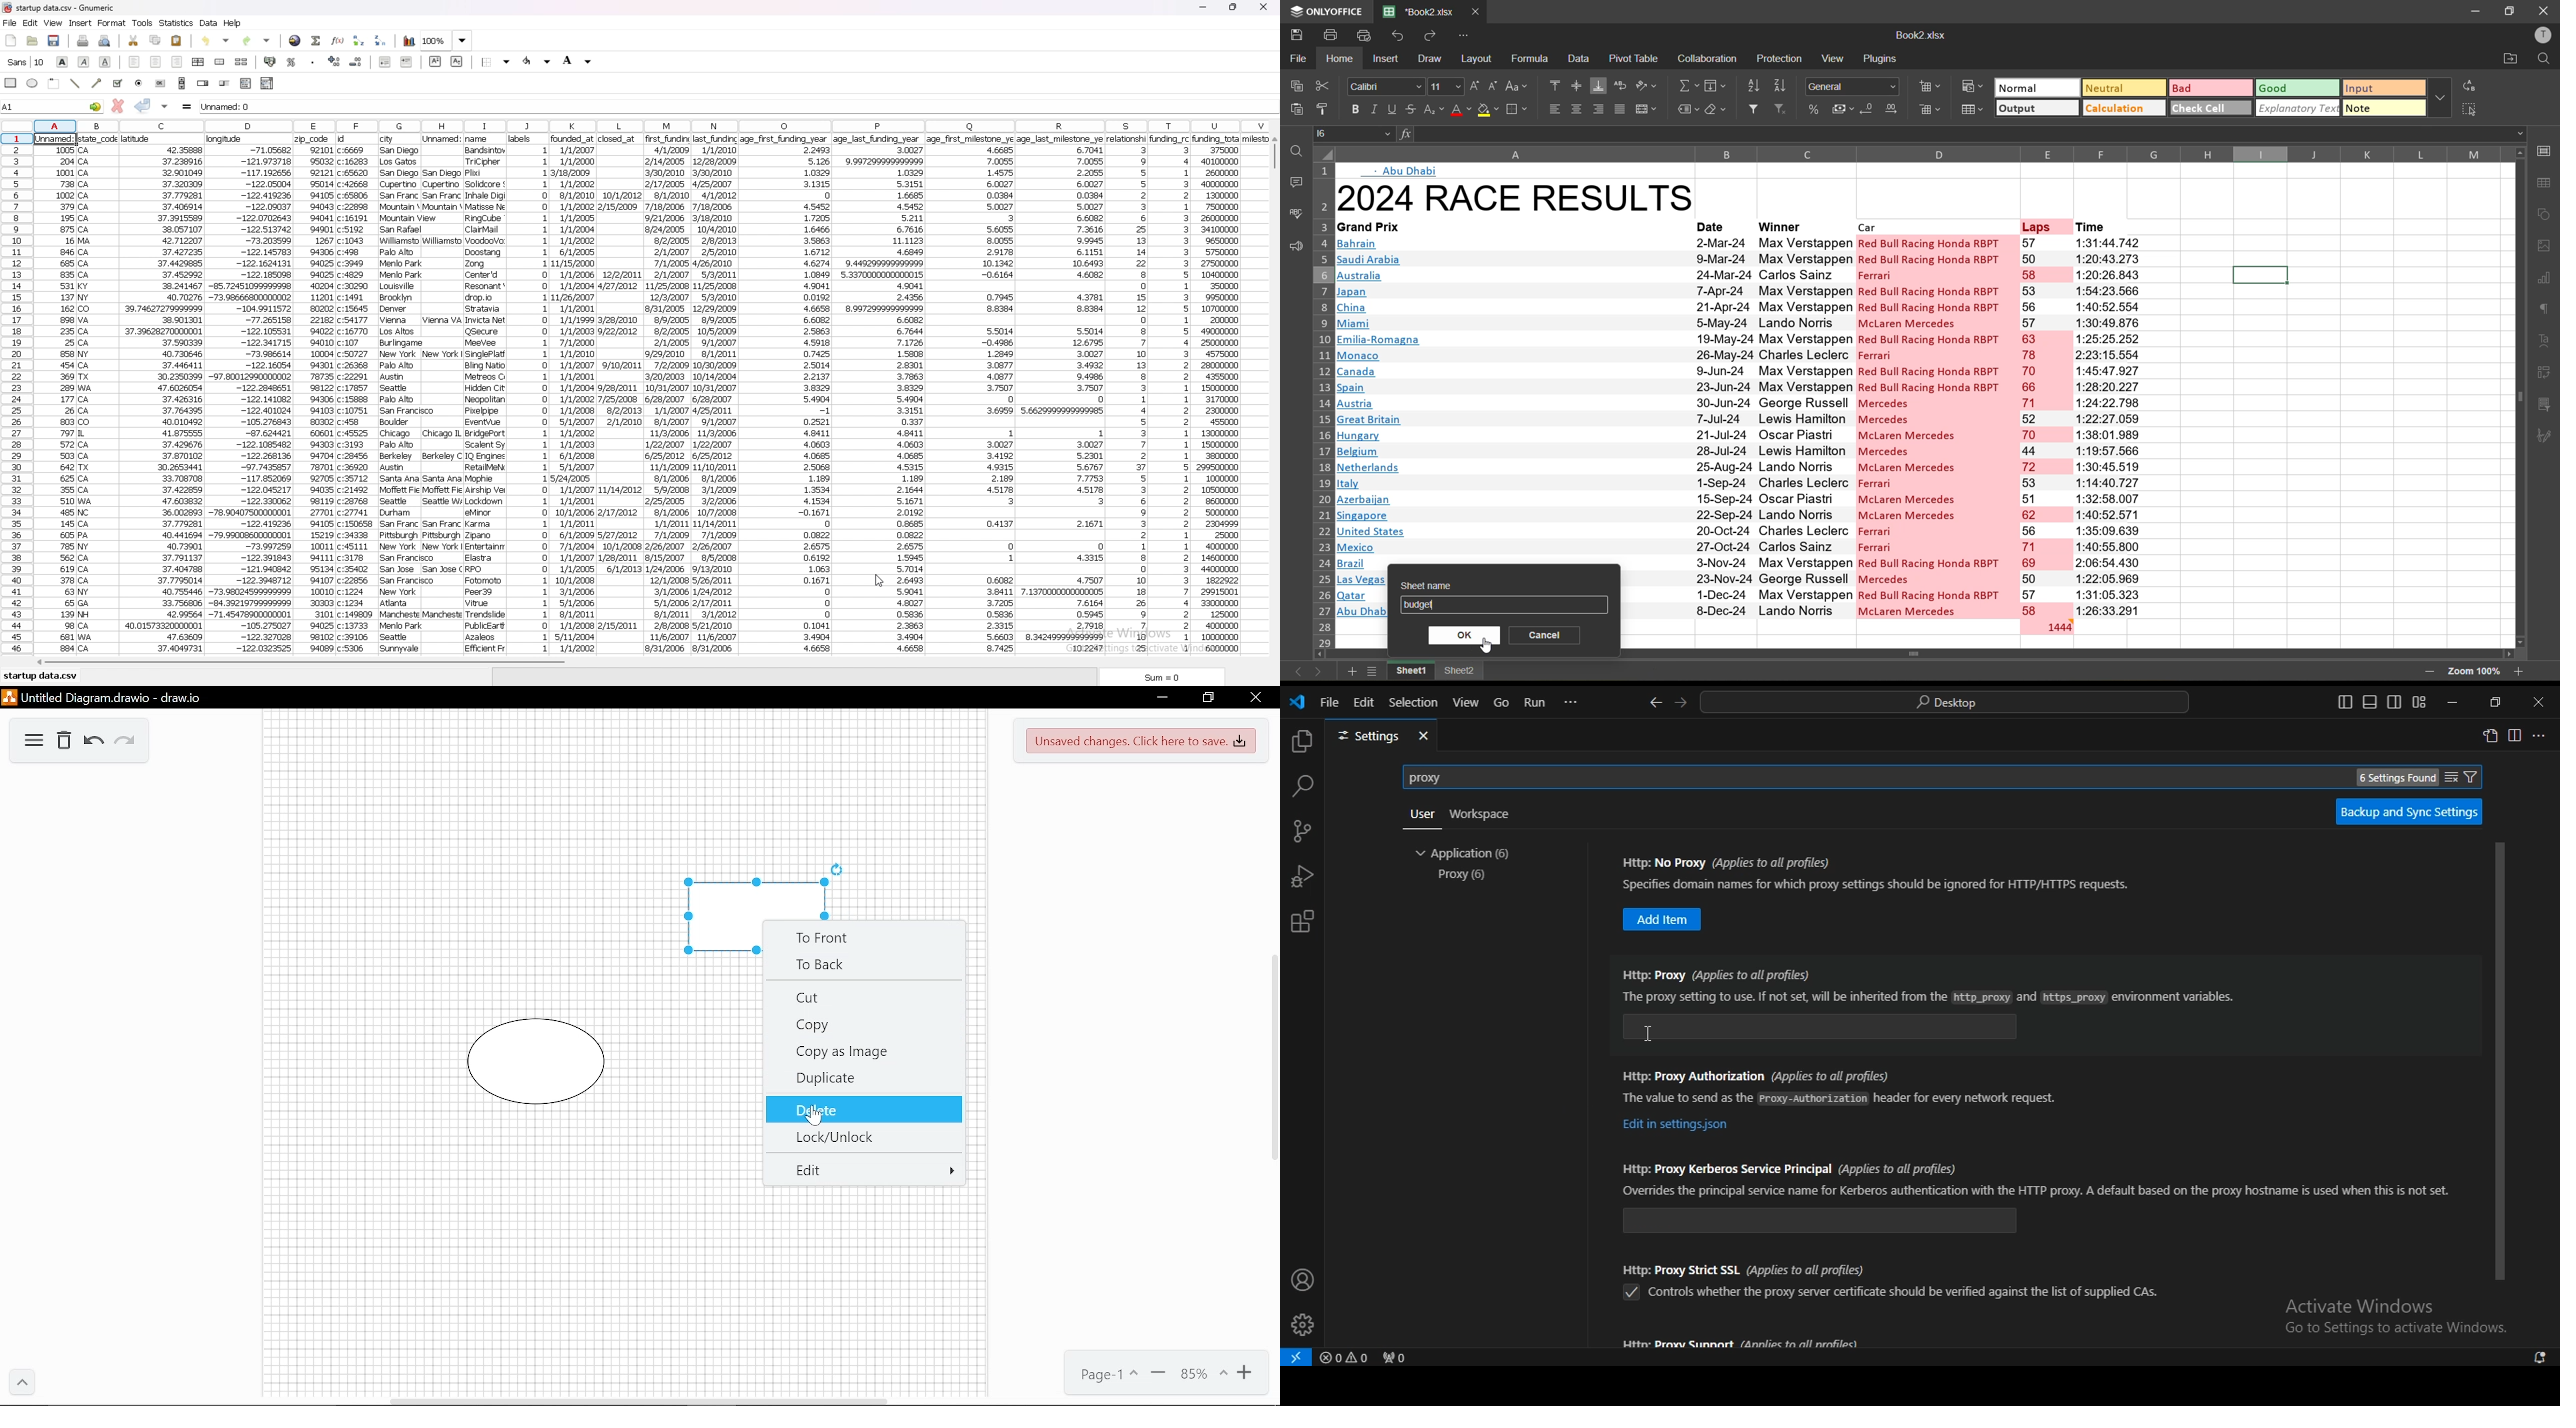 This screenshot has width=2576, height=1428. What do you see at coordinates (1841, 109) in the screenshot?
I see `accounting` at bounding box center [1841, 109].